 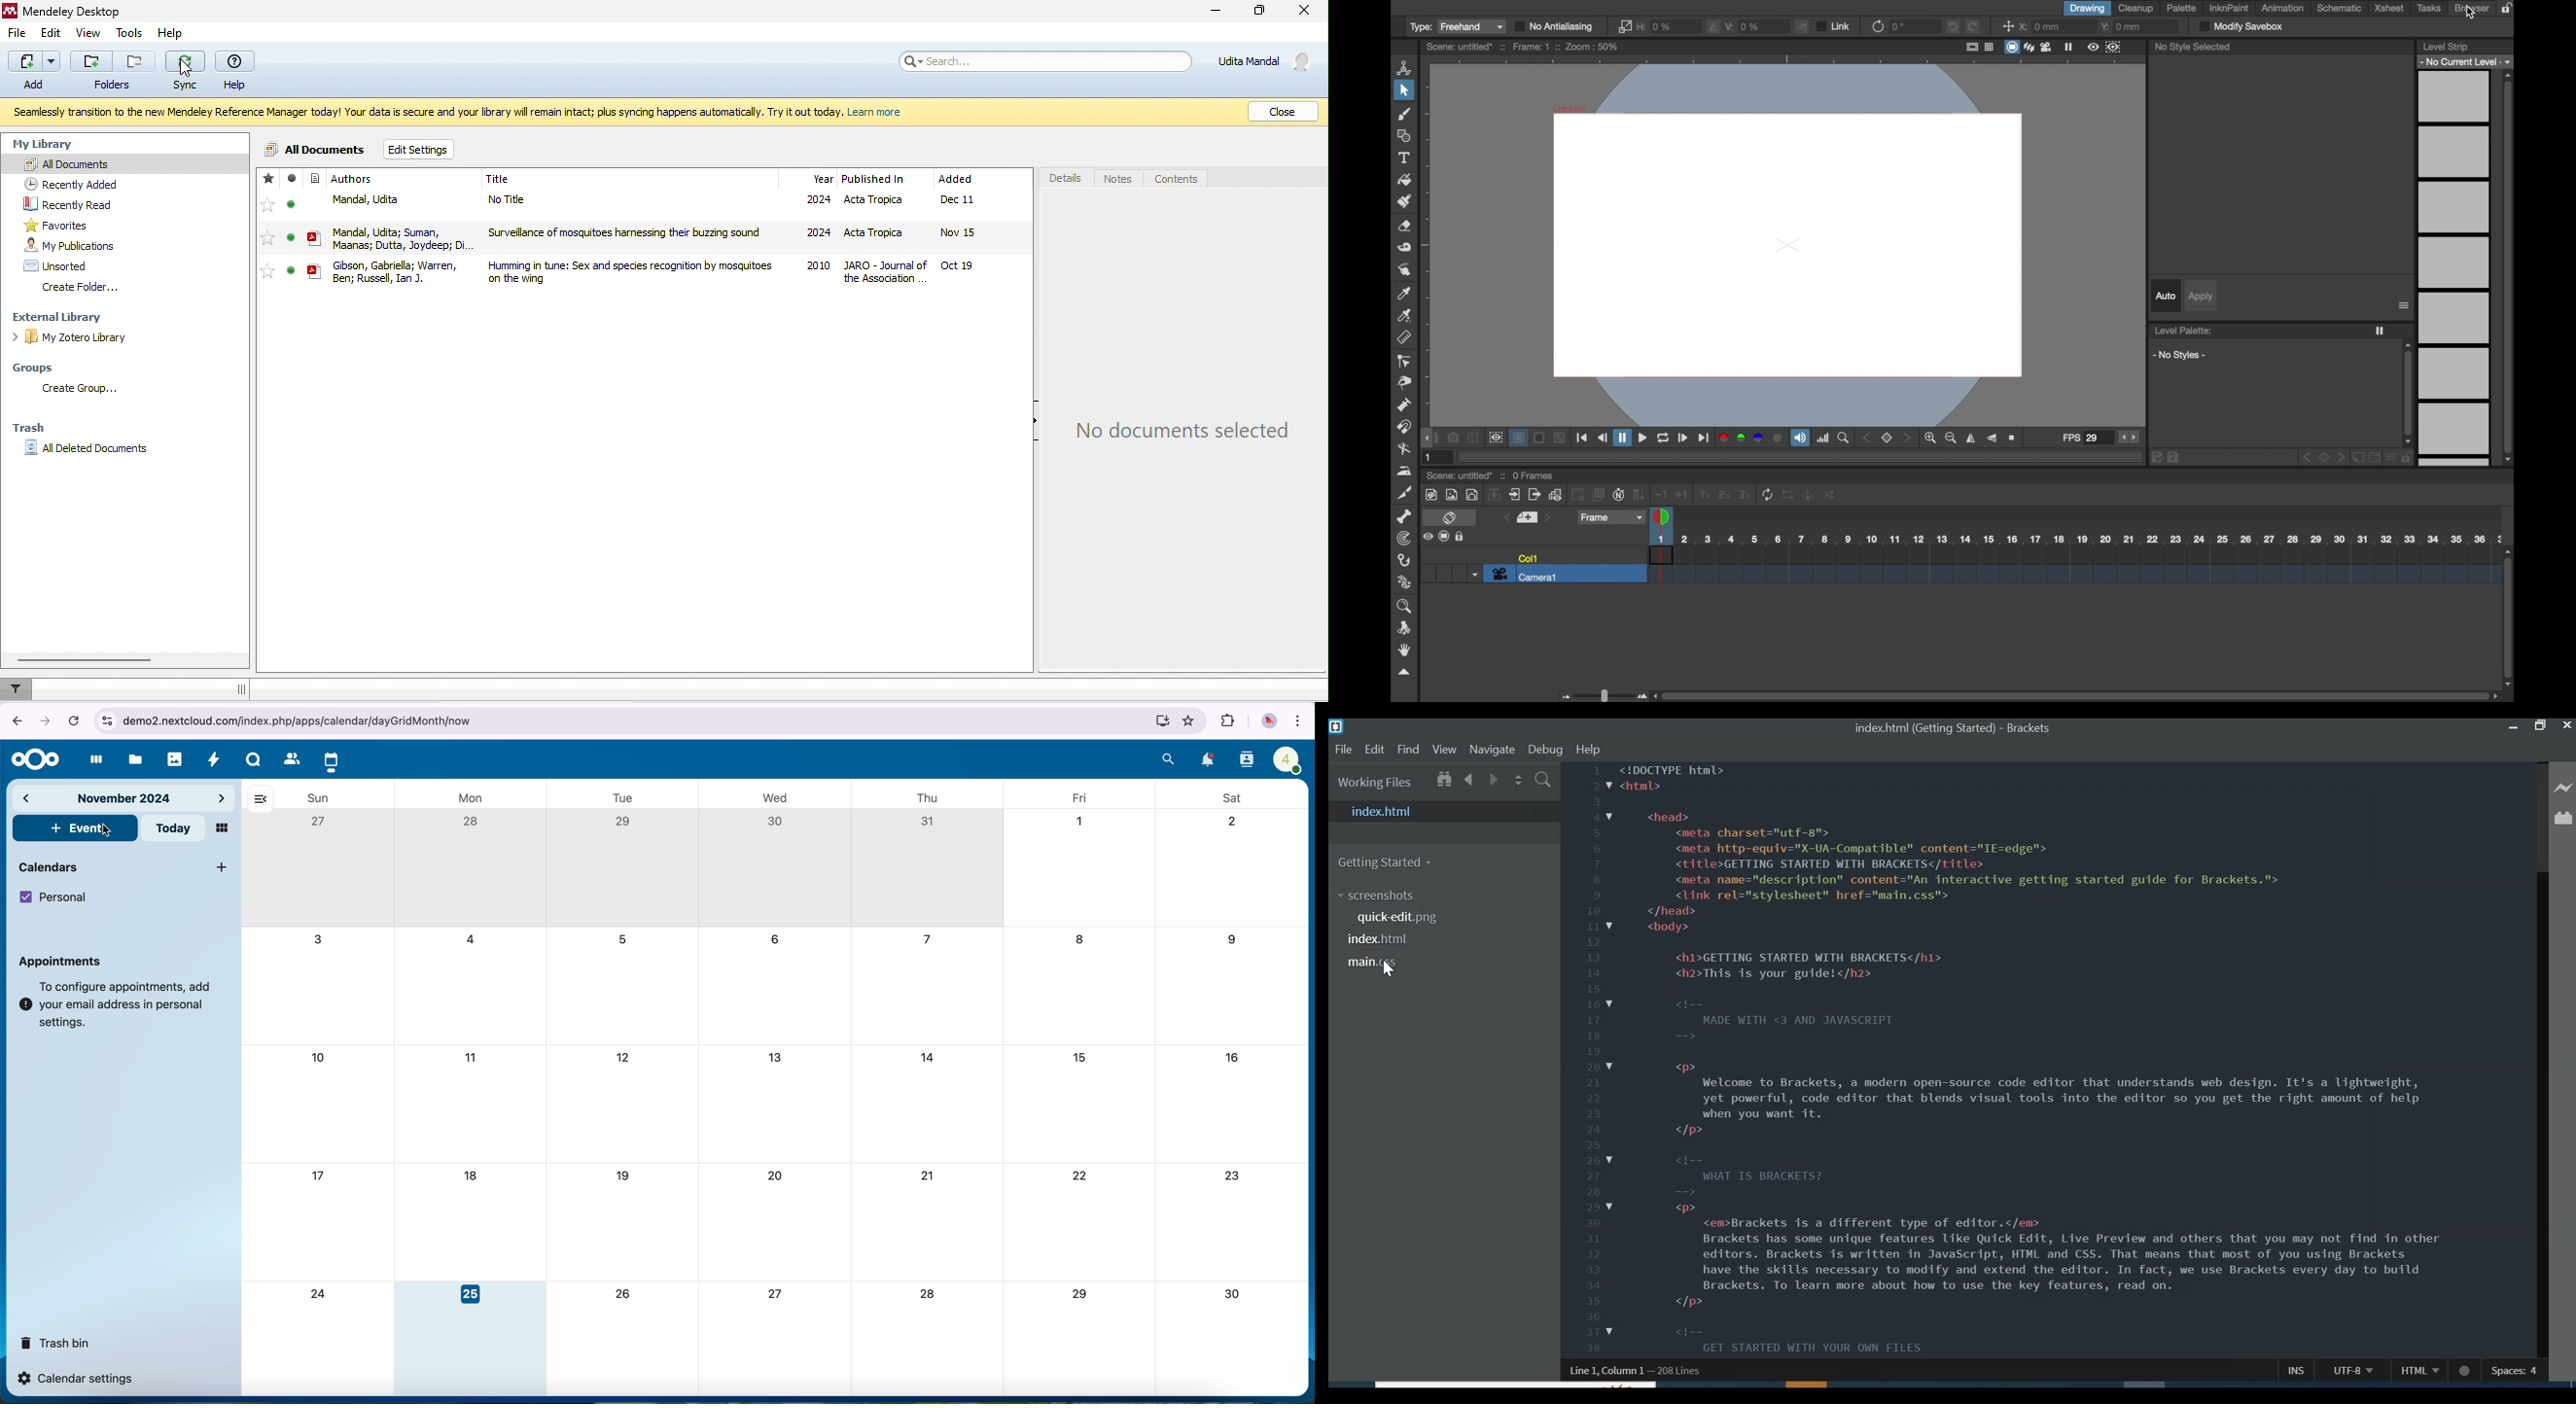 I want to click on all deleted documents, so click(x=94, y=449).